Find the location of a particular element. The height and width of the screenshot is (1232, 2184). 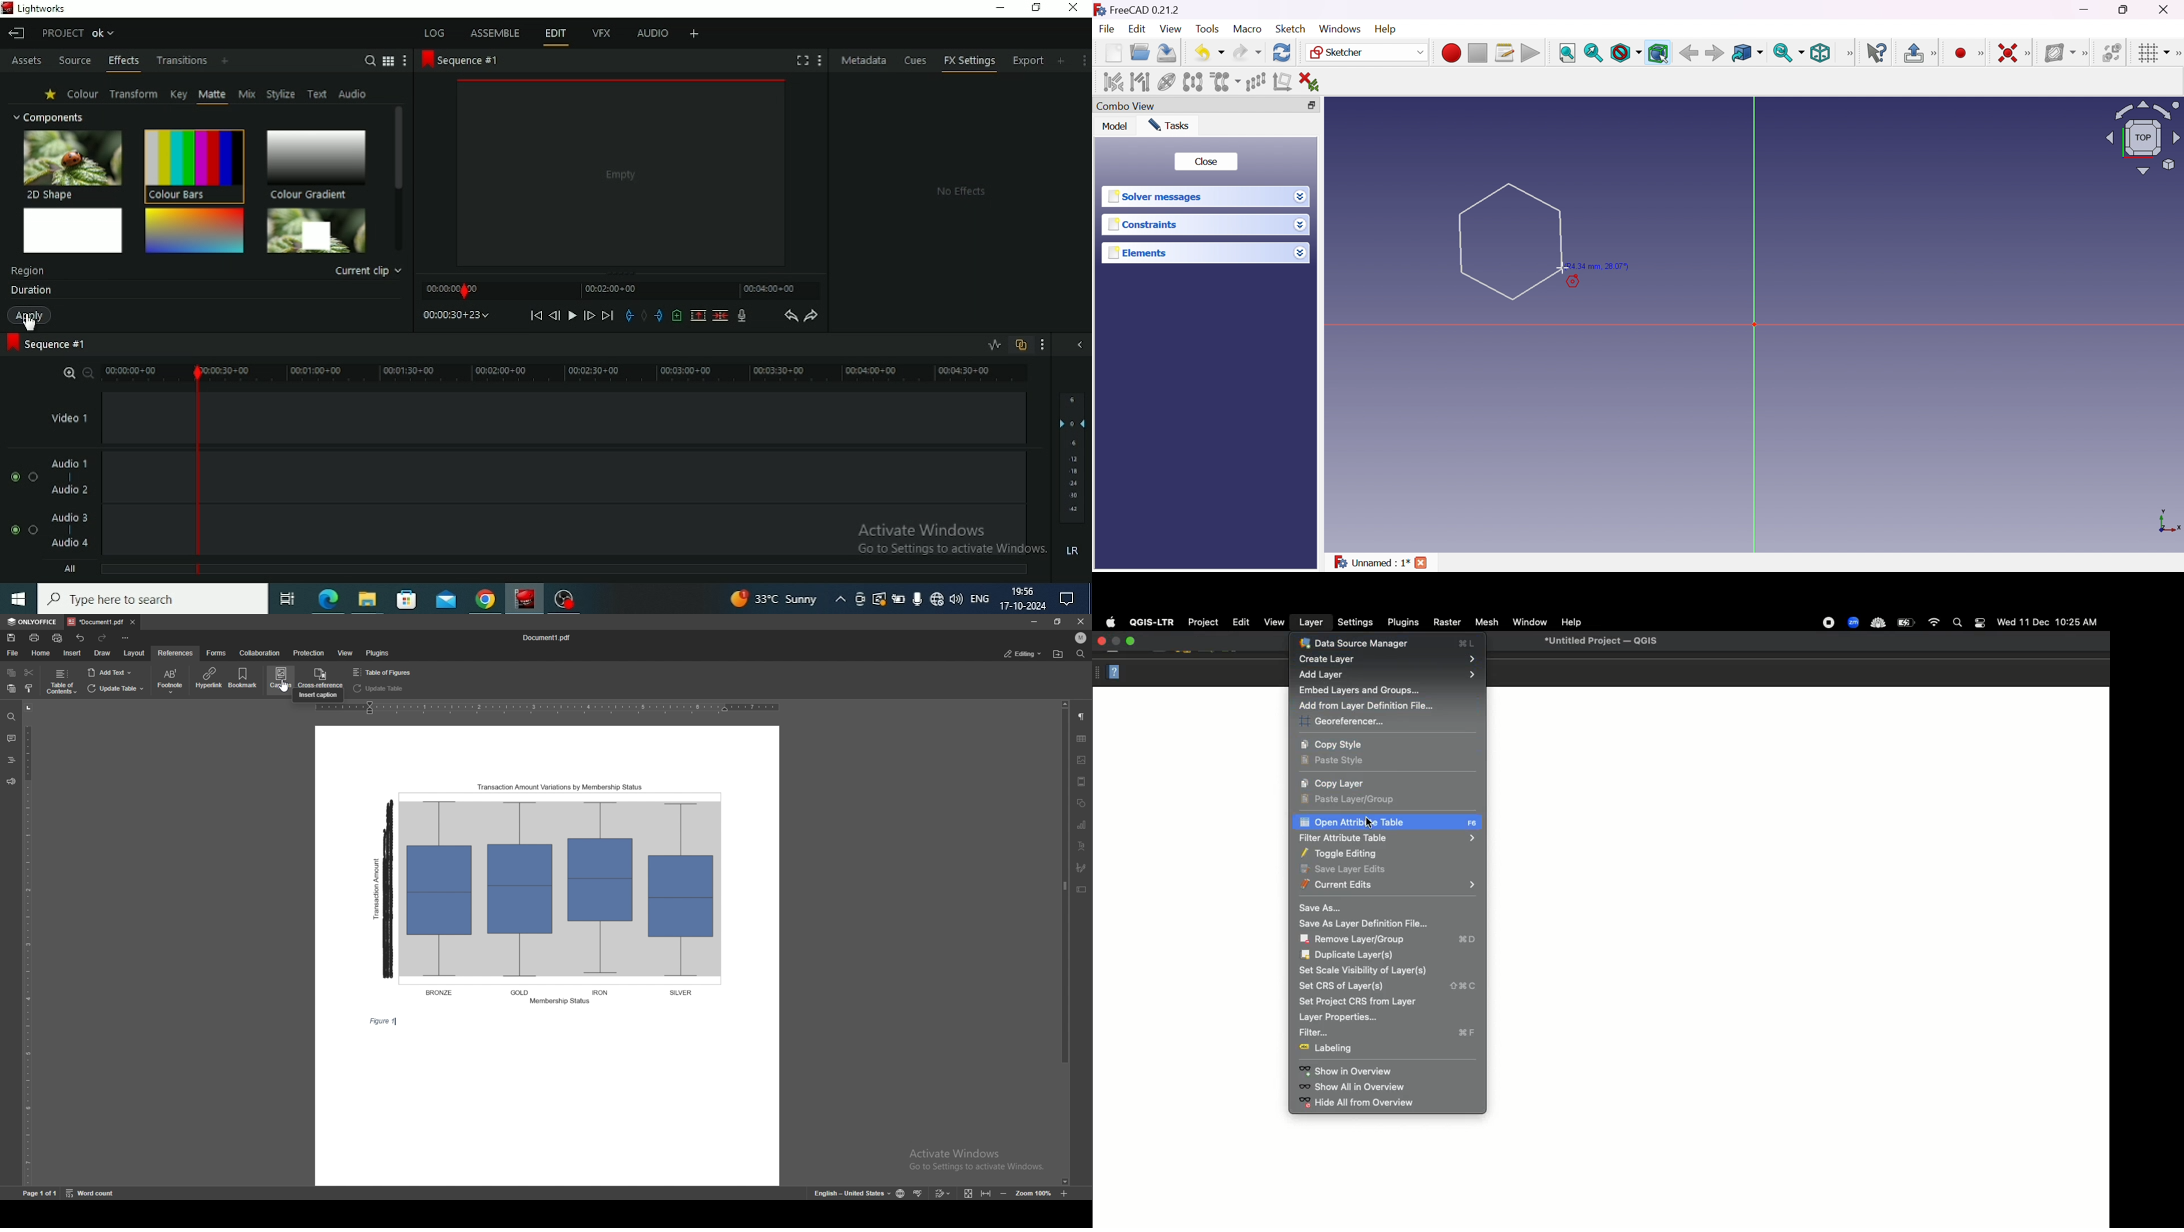

footnote is located at coordinates (170, 681).